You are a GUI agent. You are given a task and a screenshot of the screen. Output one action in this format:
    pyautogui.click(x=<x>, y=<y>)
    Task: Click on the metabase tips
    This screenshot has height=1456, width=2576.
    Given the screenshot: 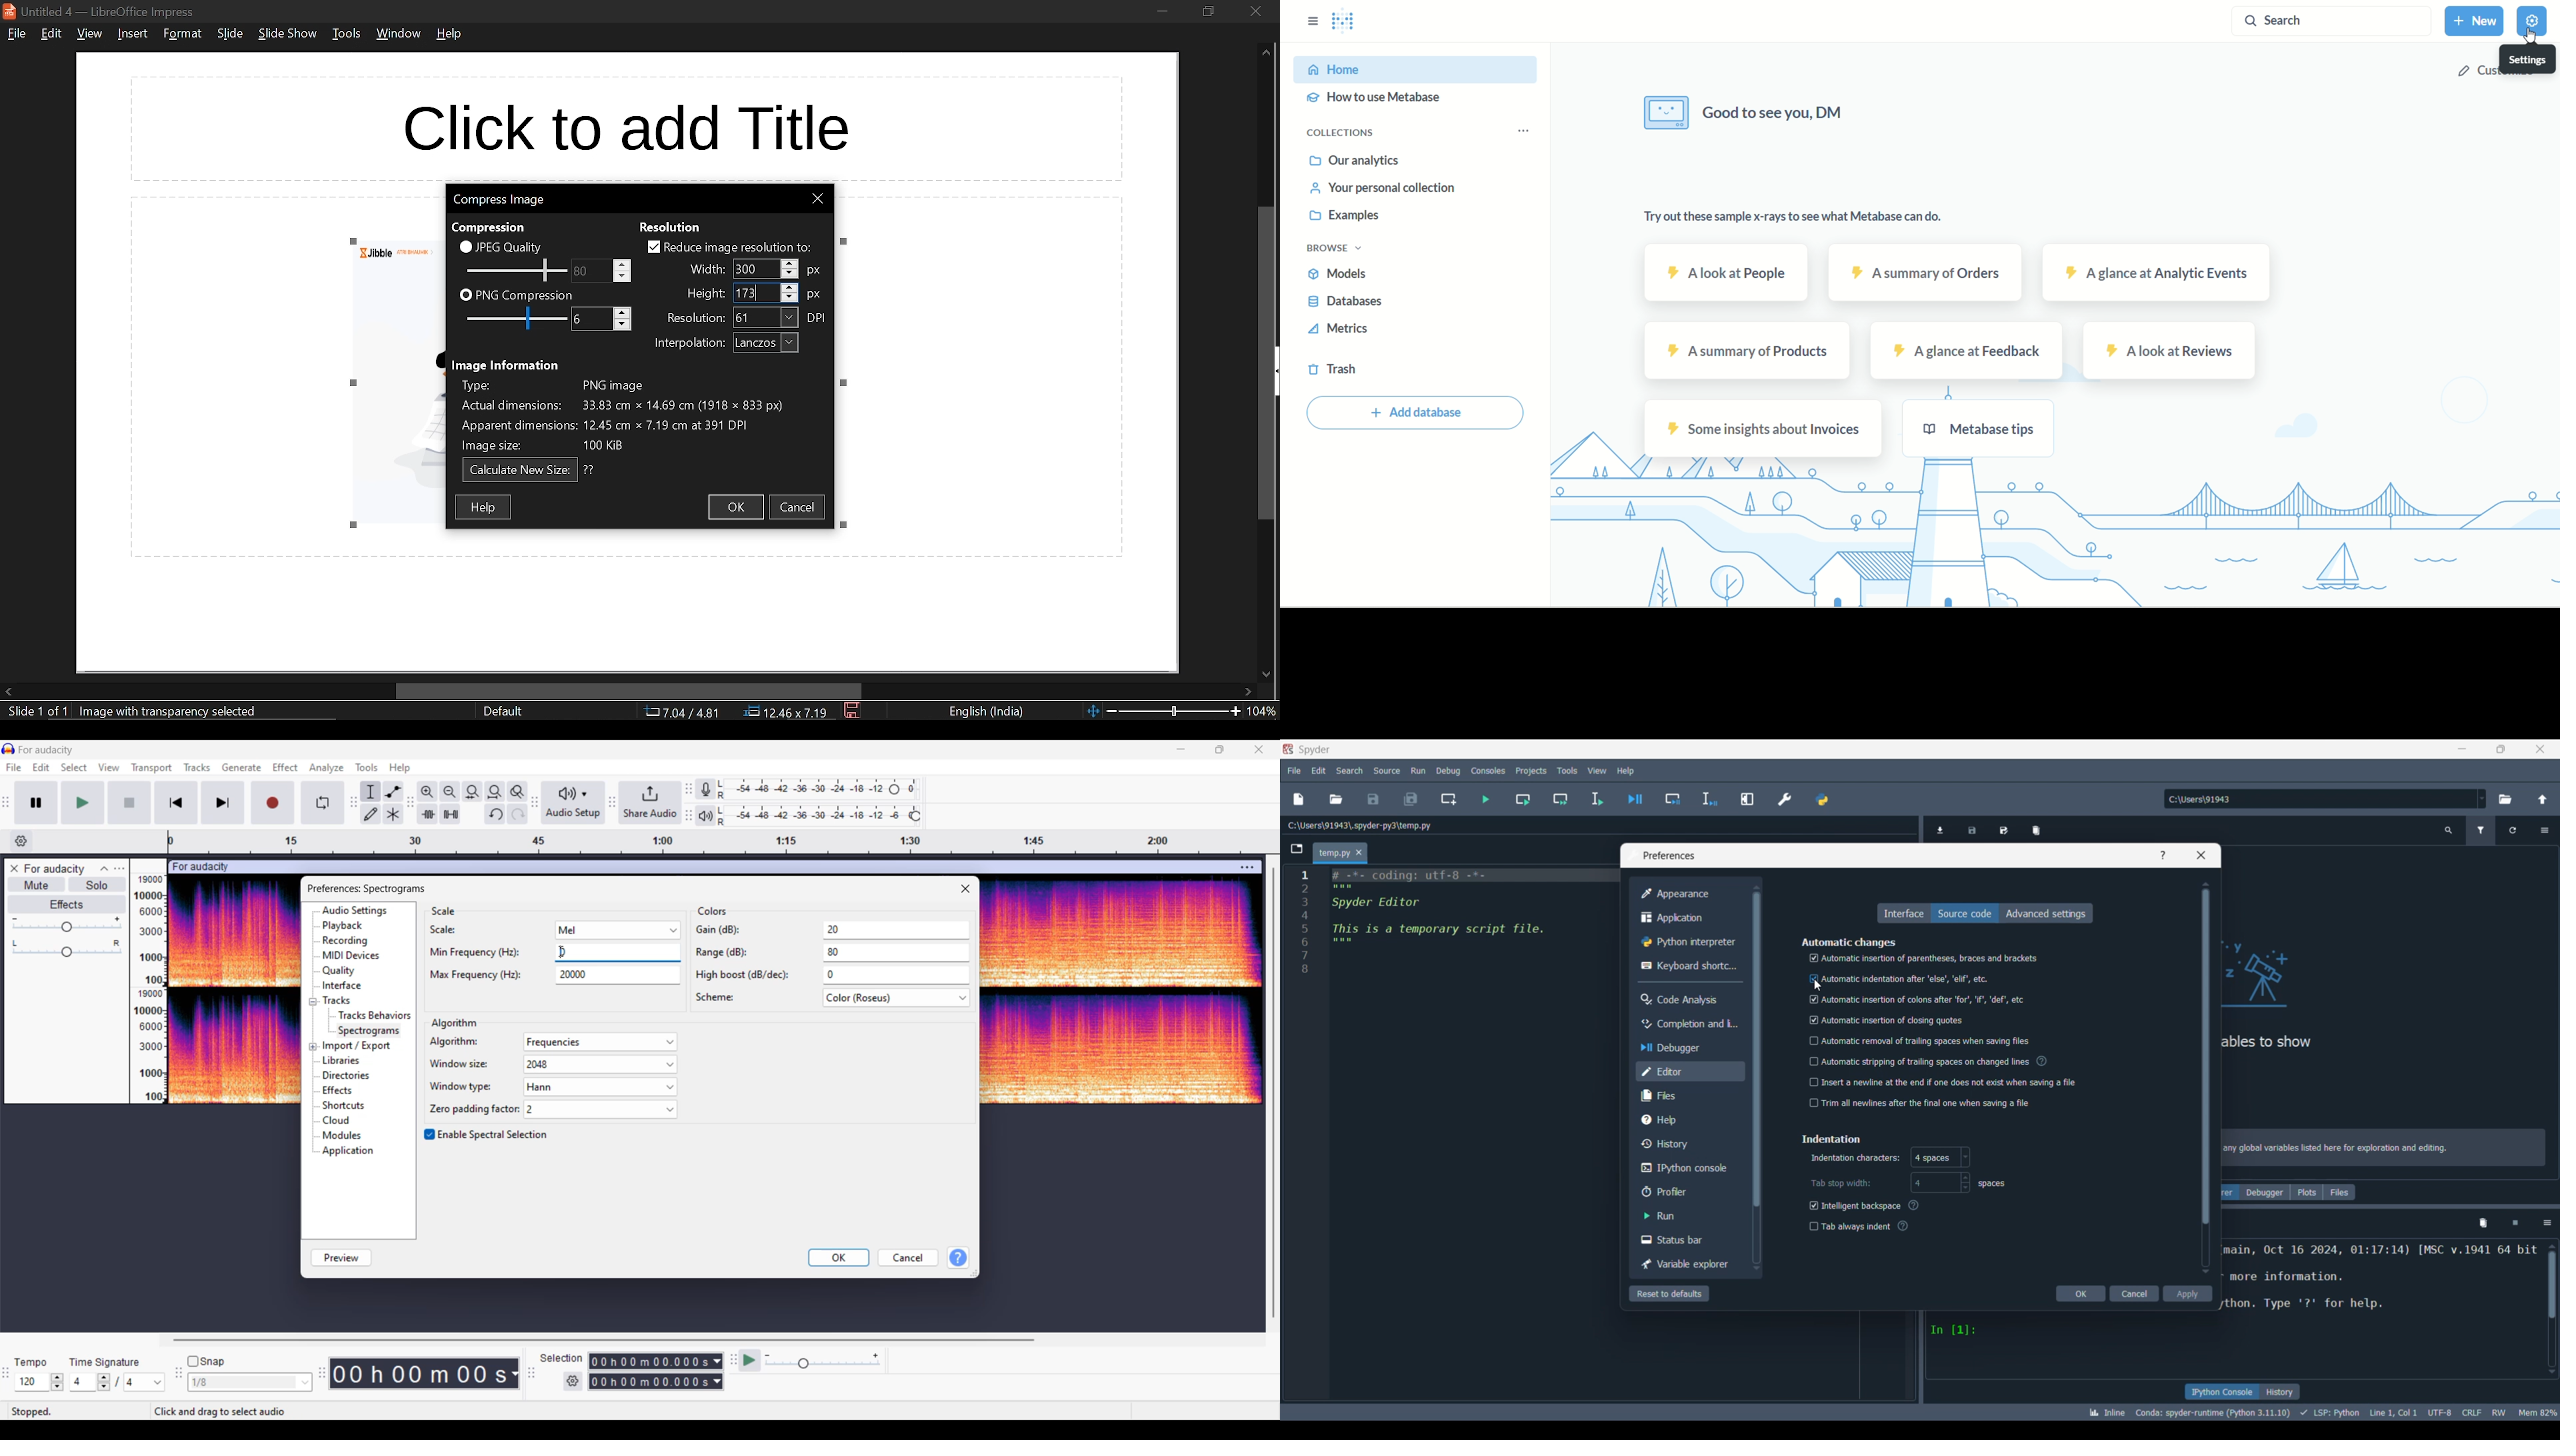 What is the action you would take?
    pyautogui.click(x=1985, y=431)
    